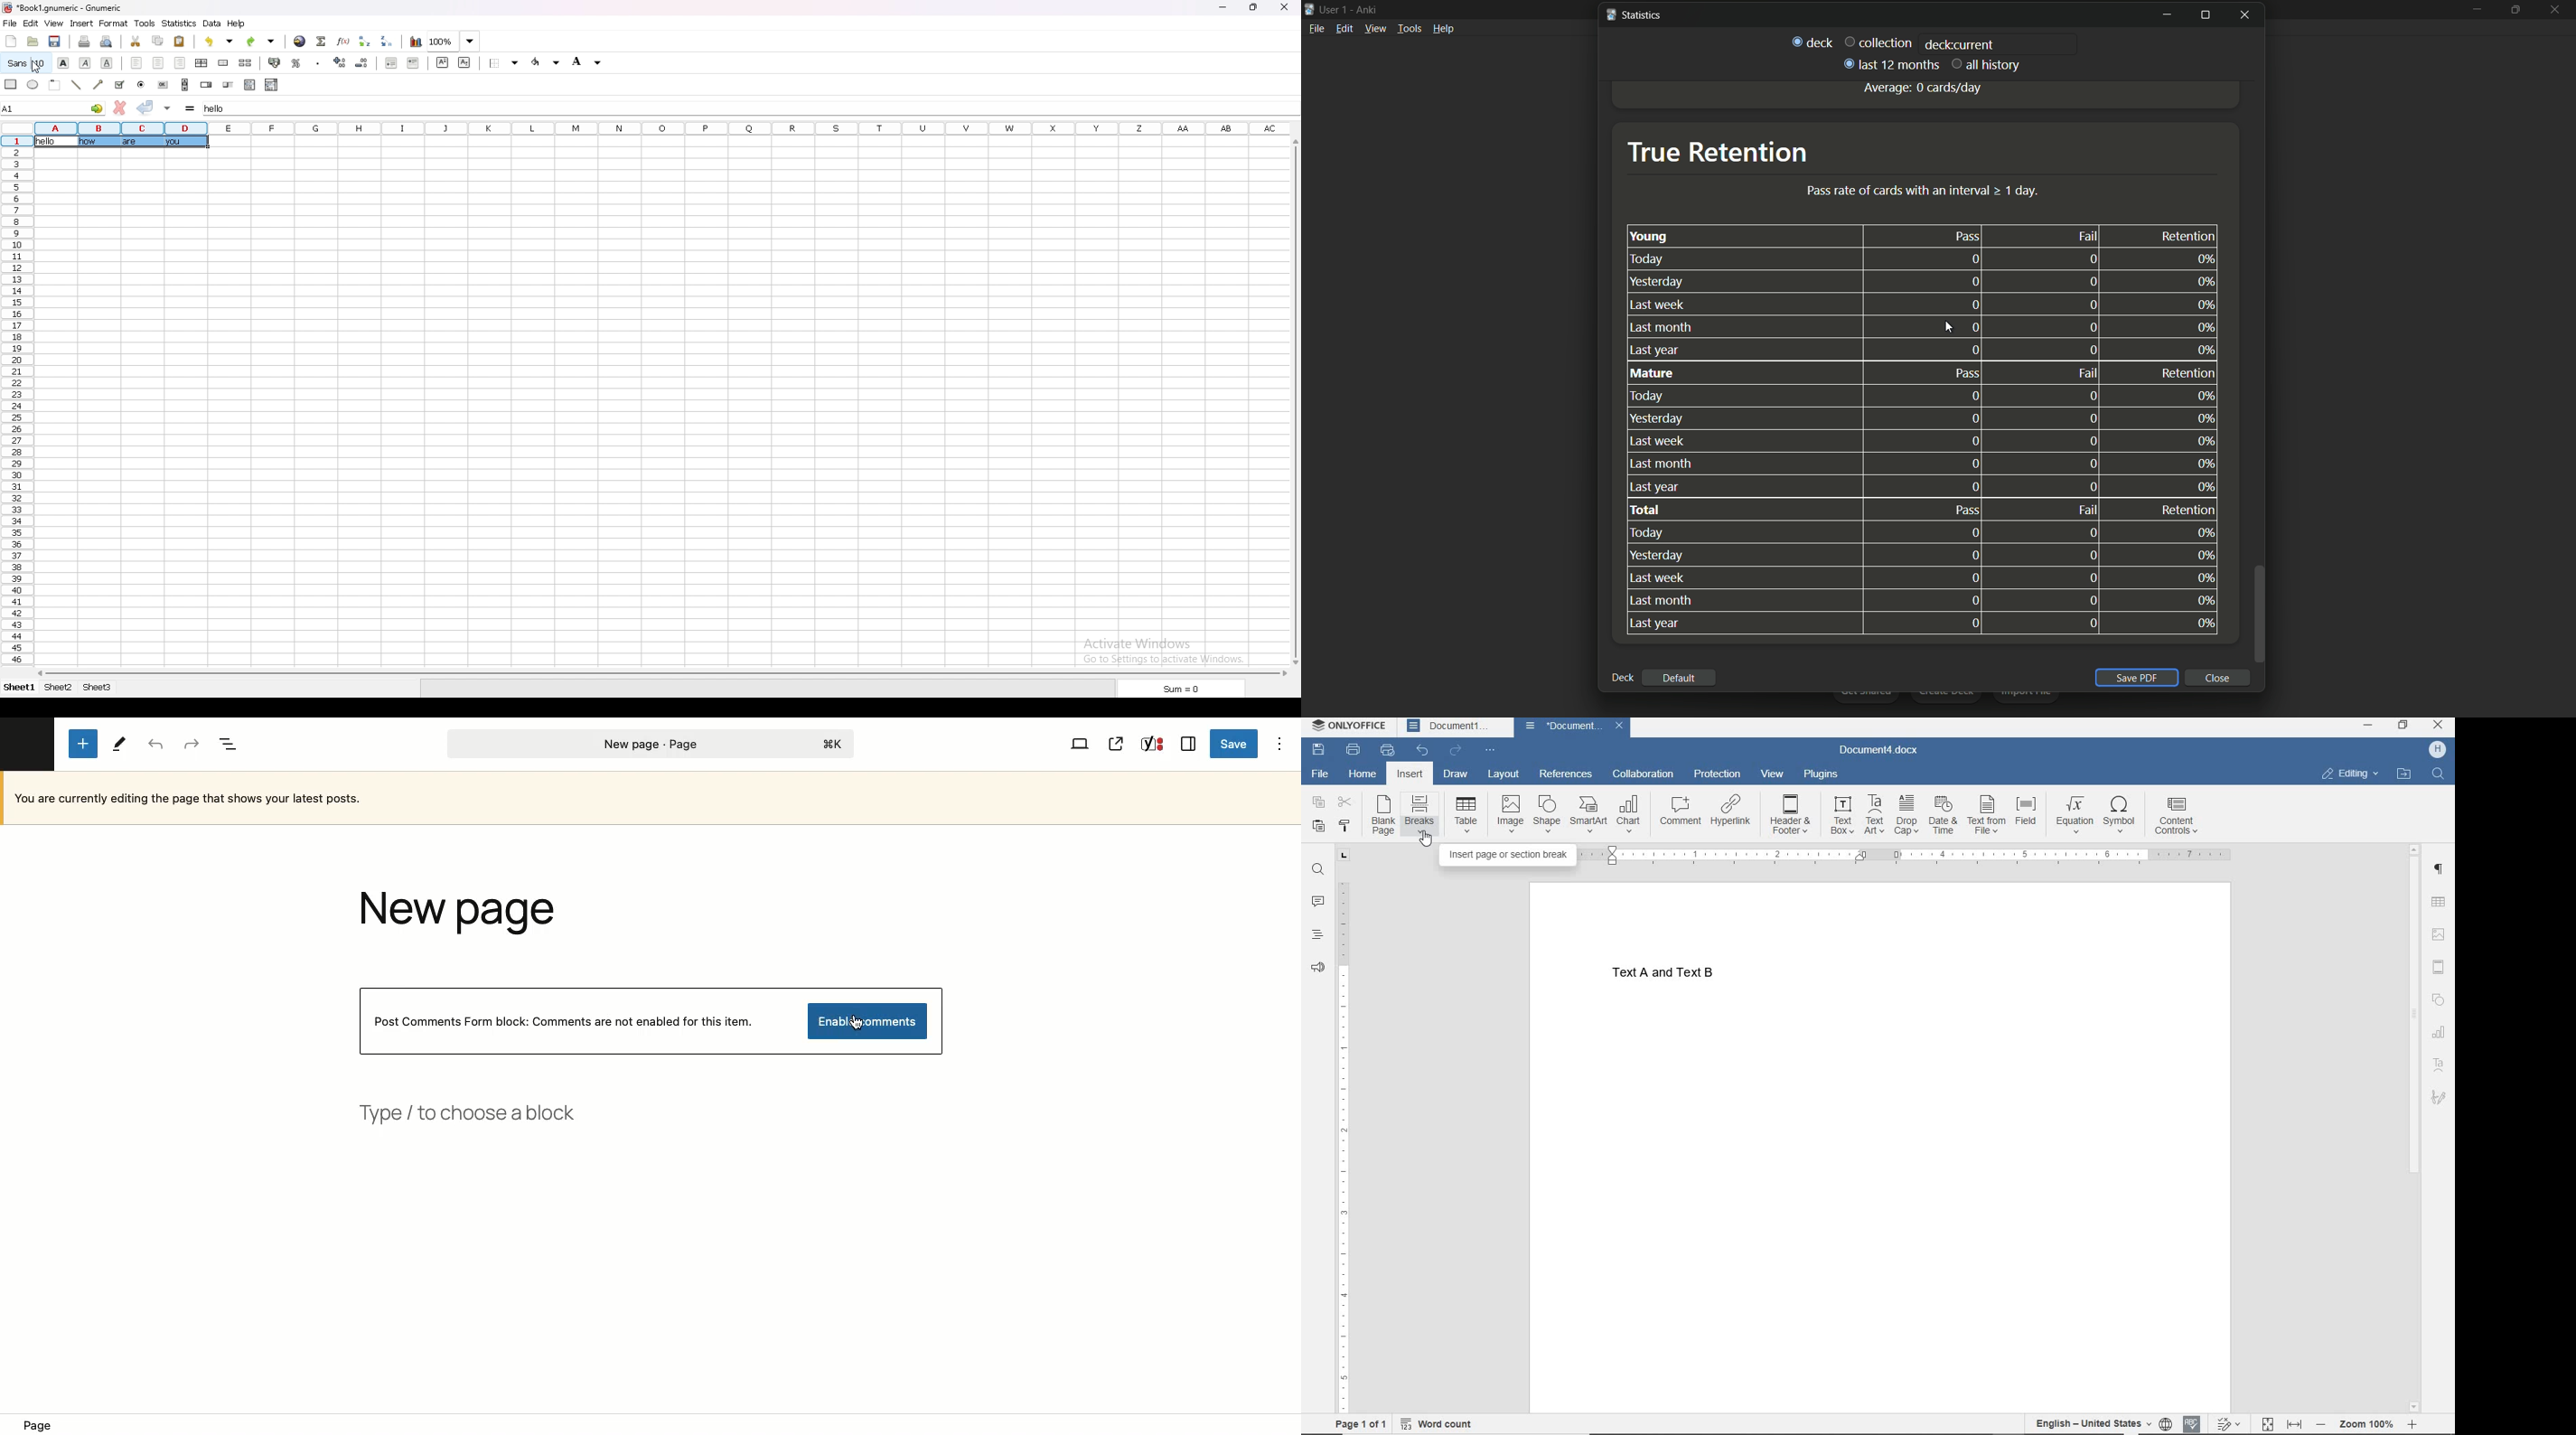 The image size is (2576, 1456). What do you see at coordinates (1081, 742) in the screenshot?
I see `View` at bounding box center [1081, 742].